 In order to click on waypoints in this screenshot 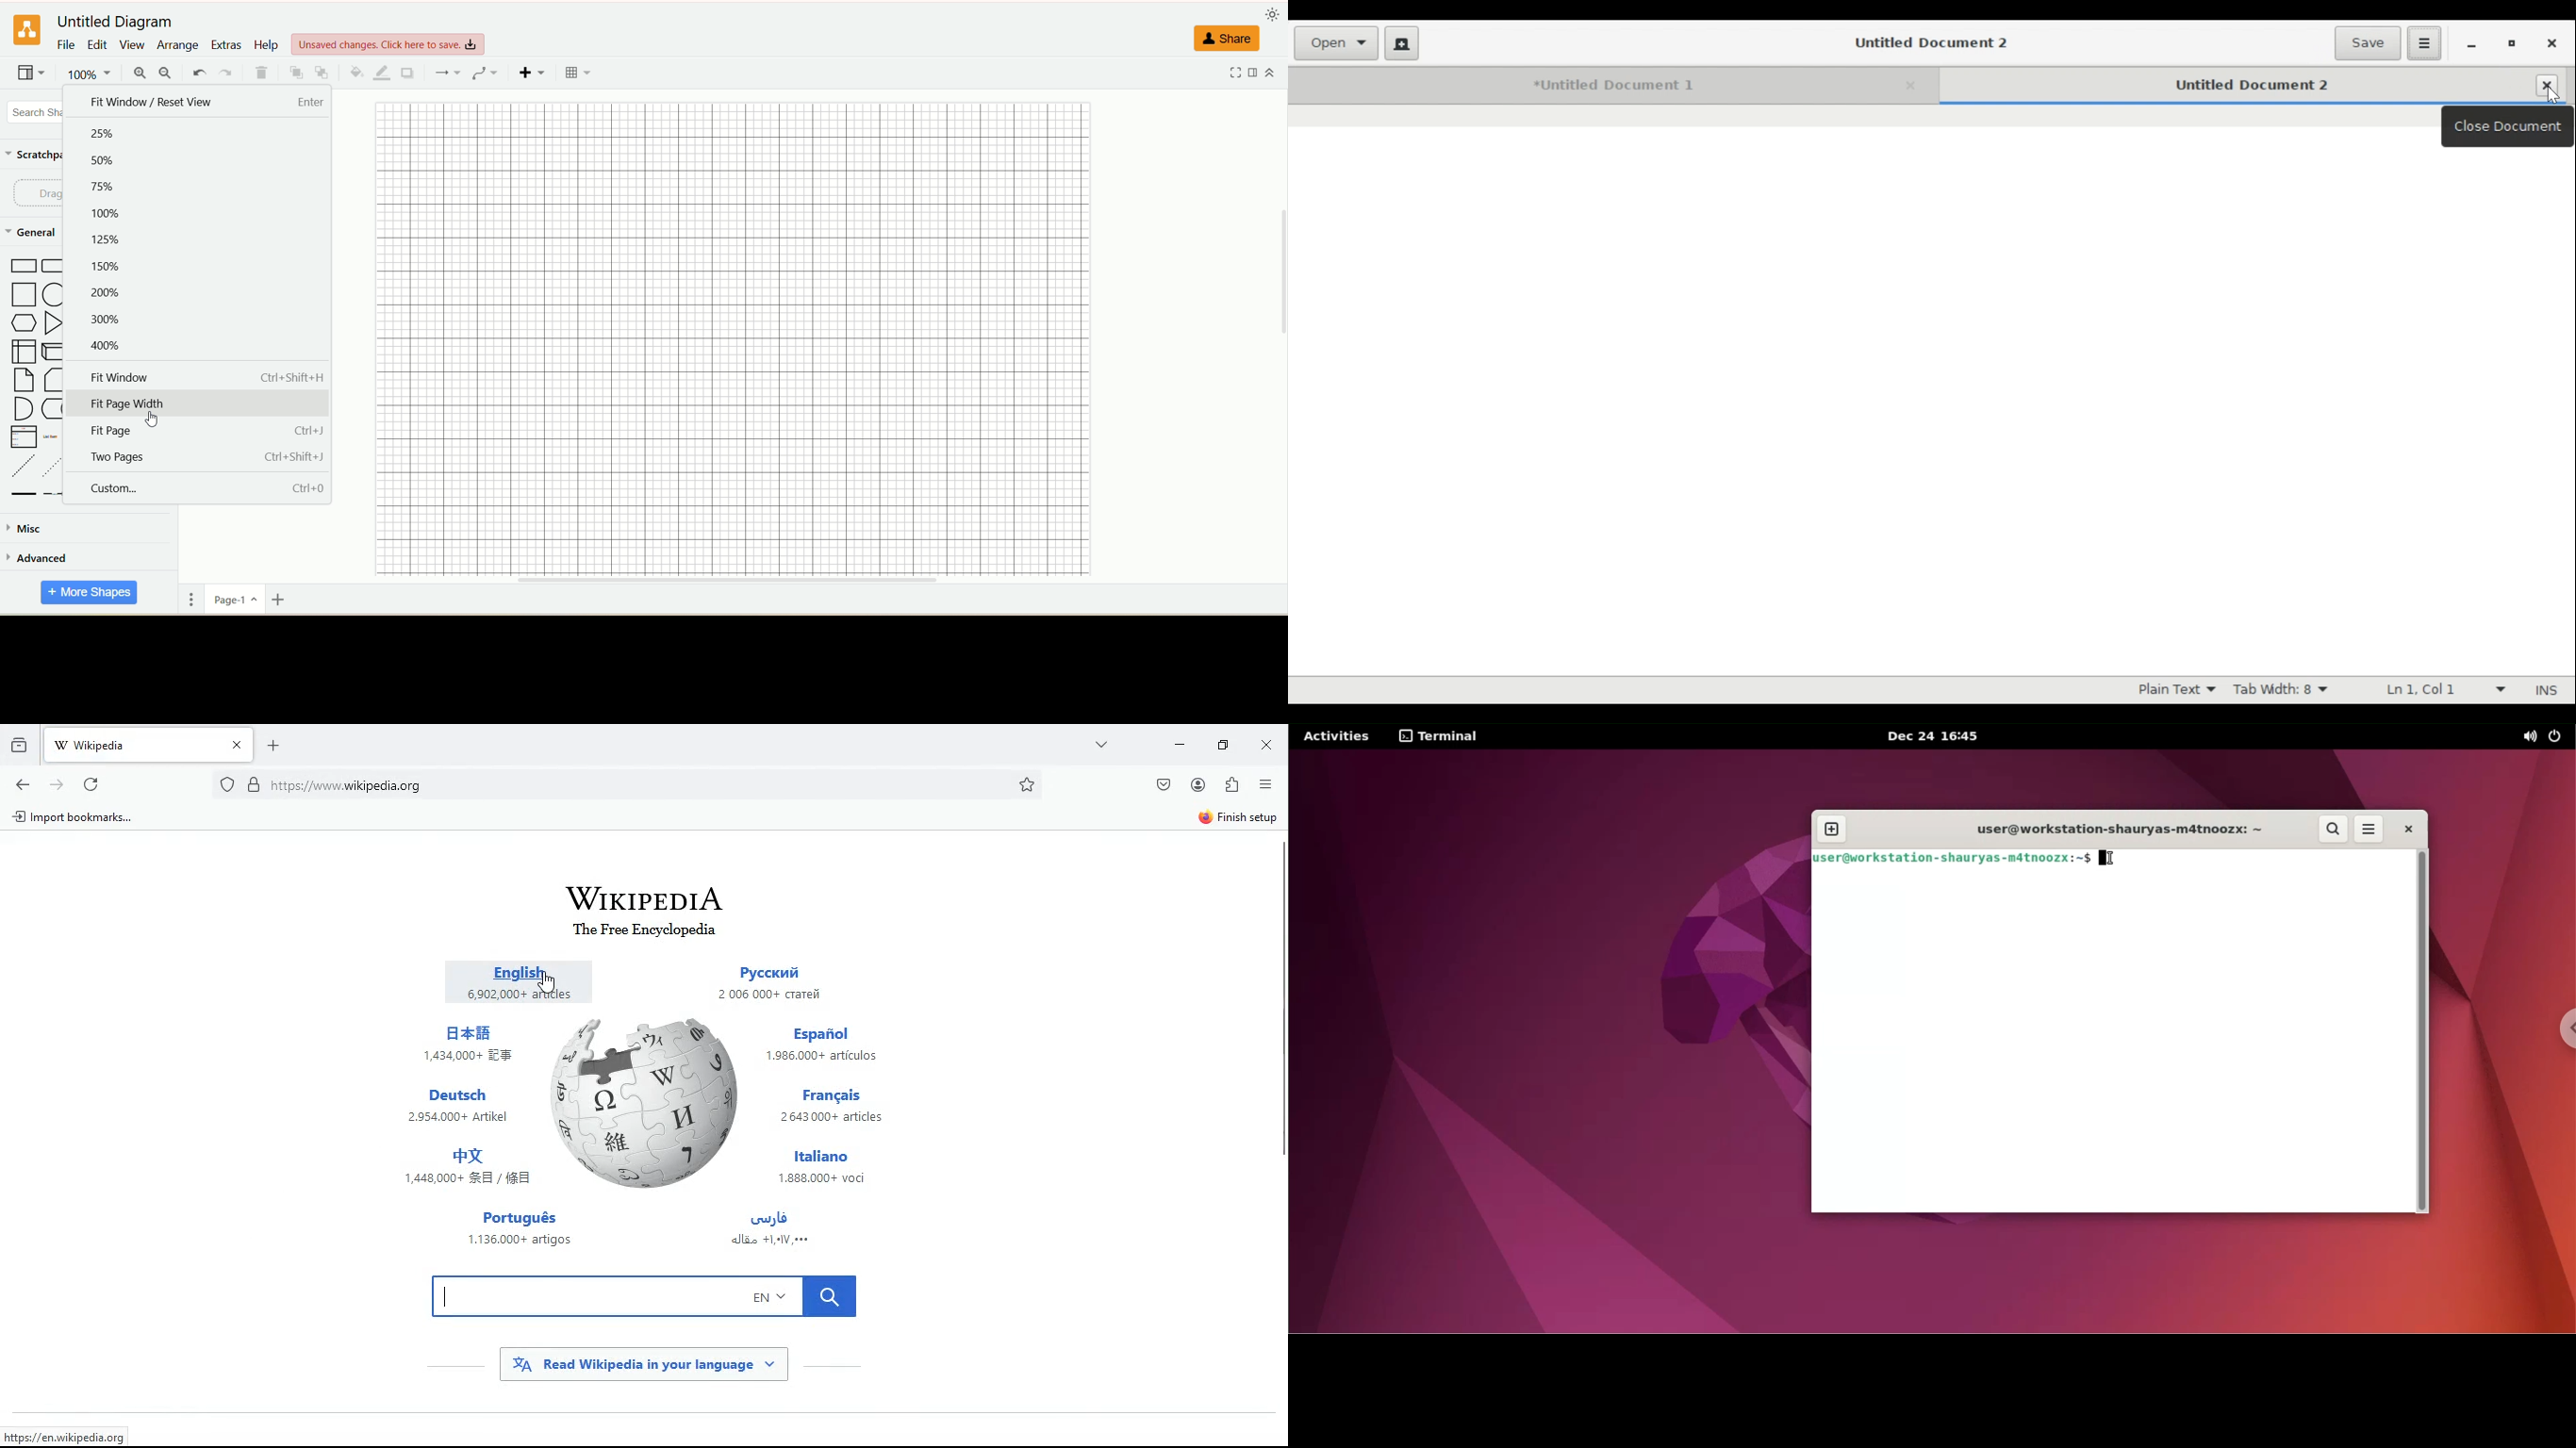, I will do `click(482, 72)`.